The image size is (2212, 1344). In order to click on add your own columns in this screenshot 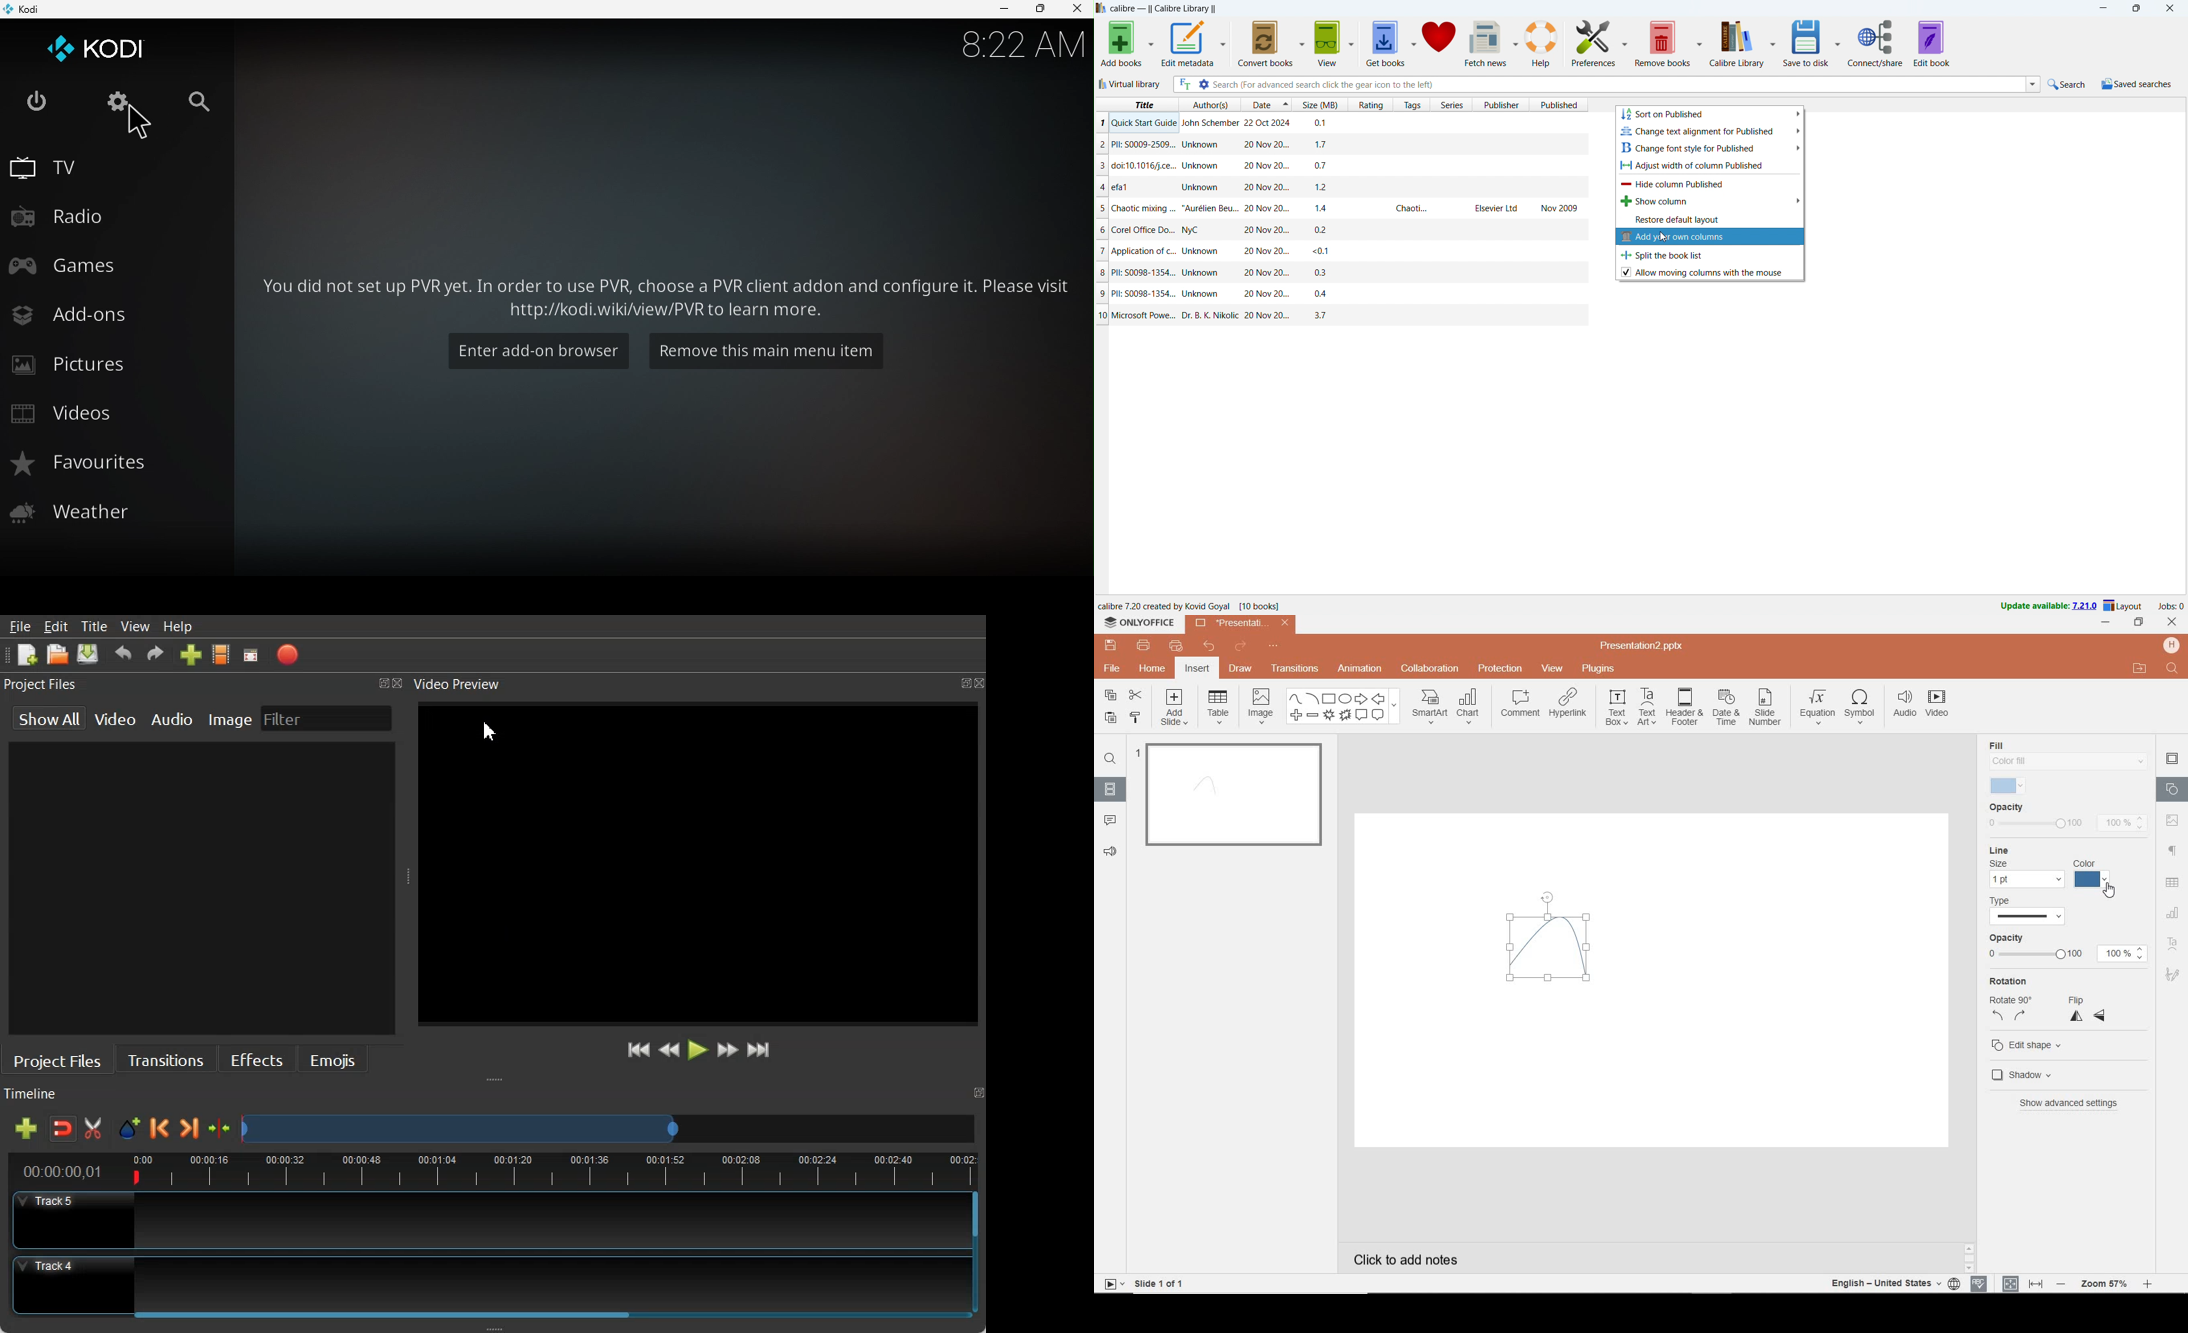, I will do `click(1708, 236)`.